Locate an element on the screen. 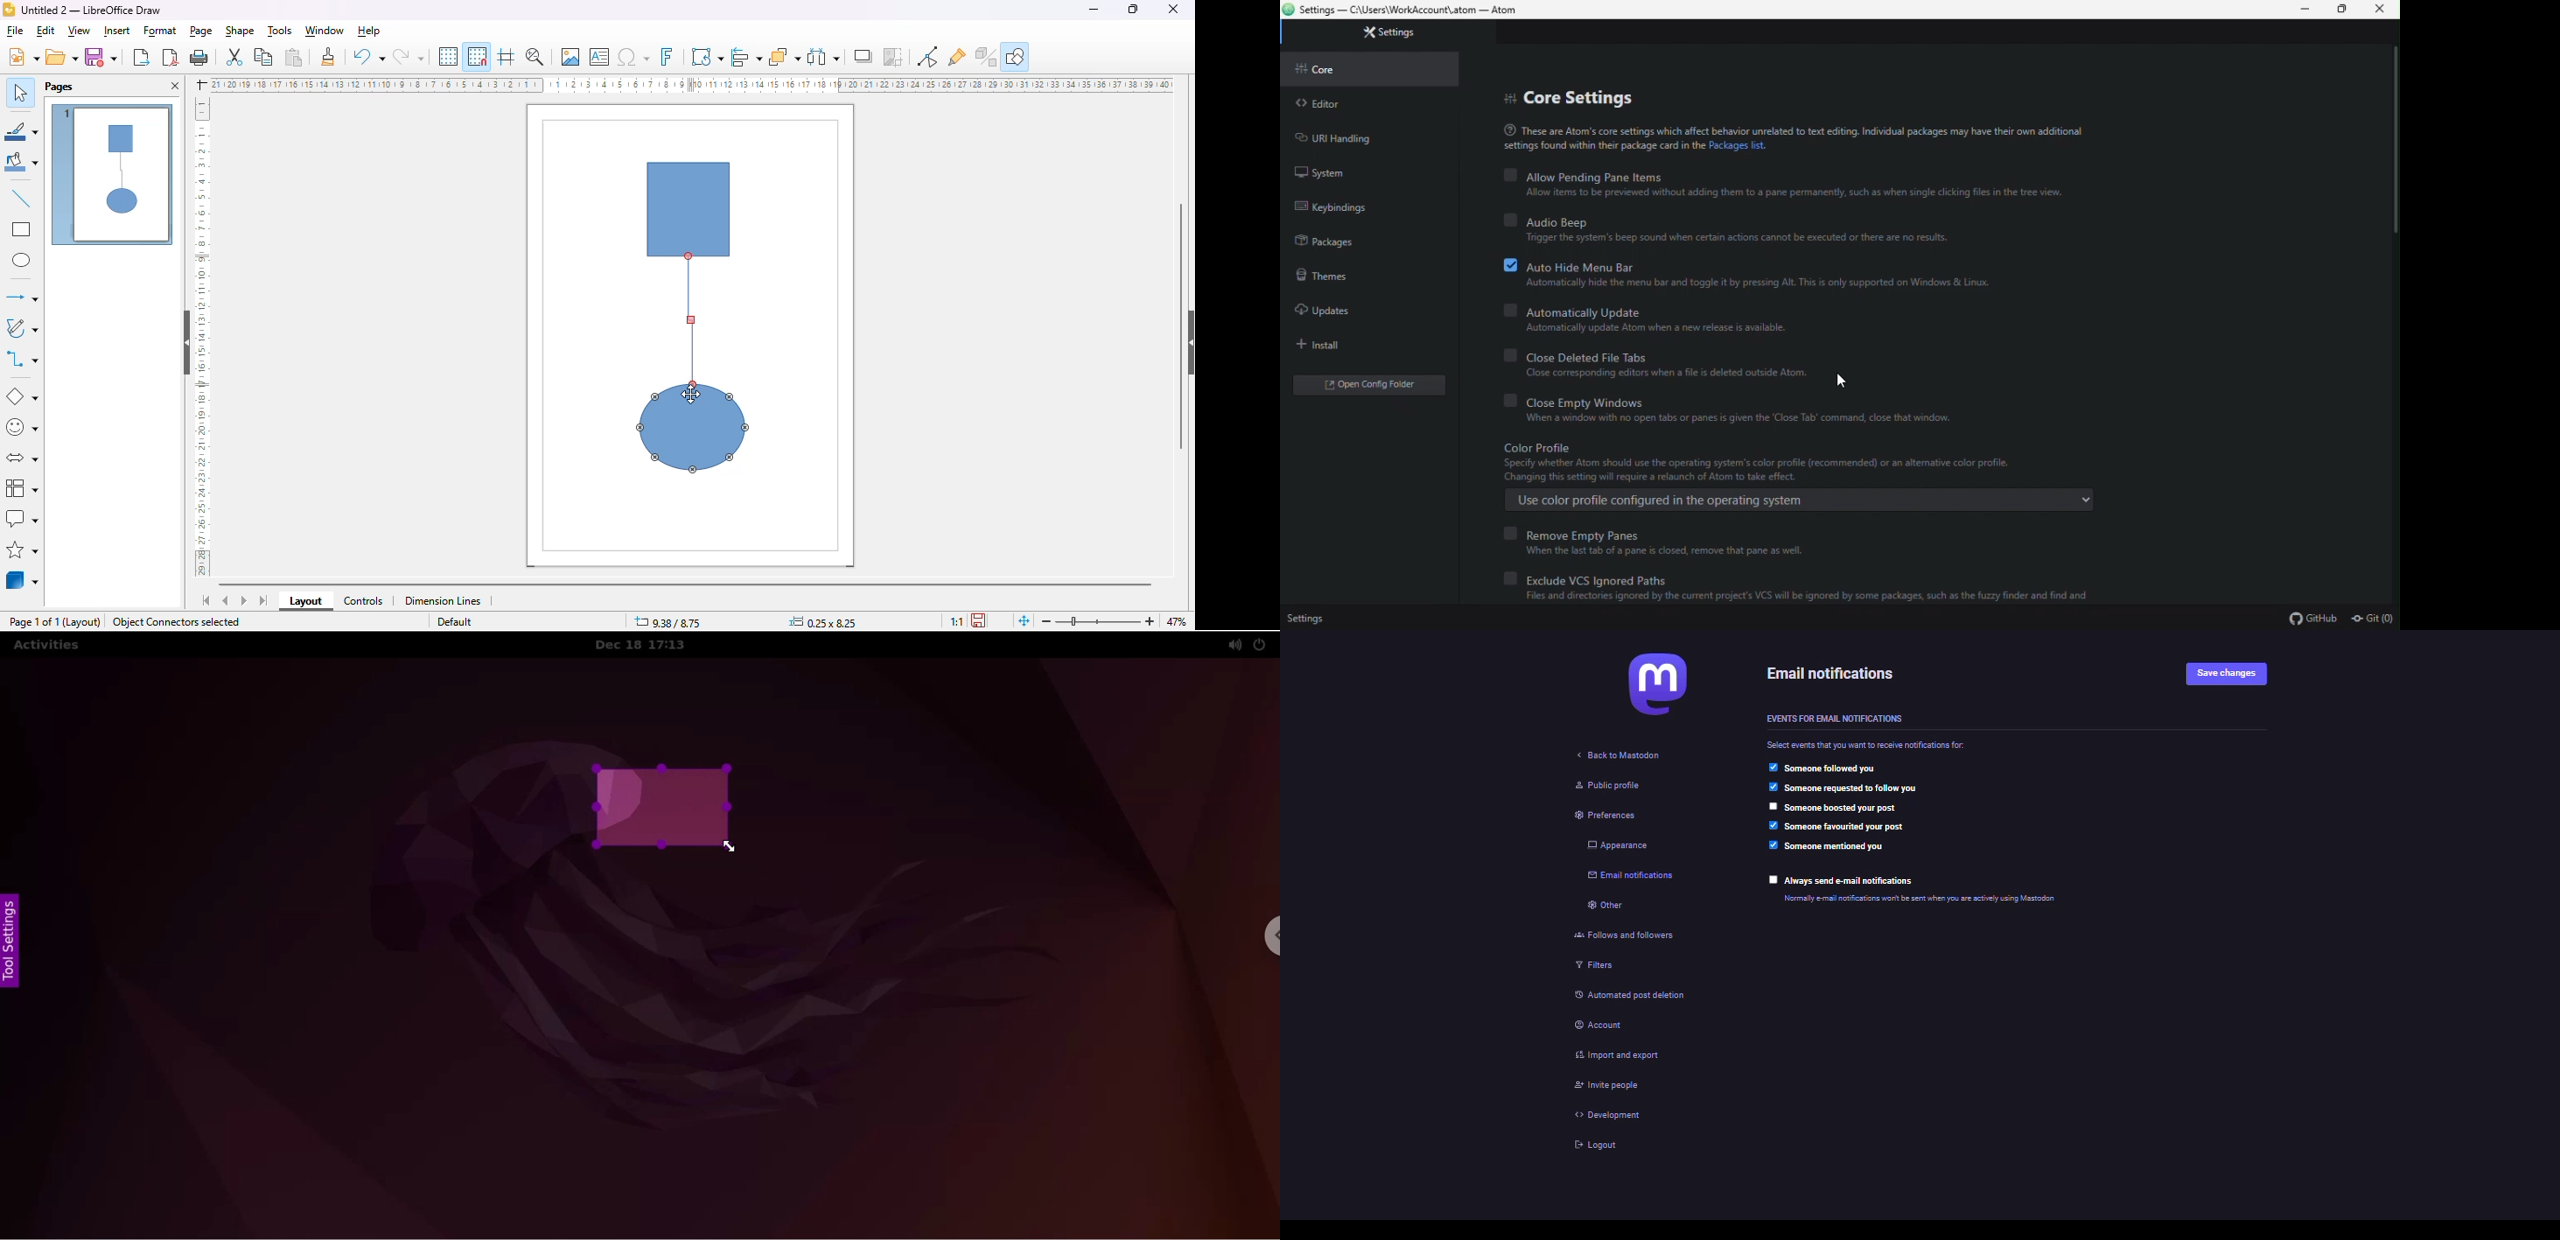  follows and followers is located at coordinates (1622, 935).